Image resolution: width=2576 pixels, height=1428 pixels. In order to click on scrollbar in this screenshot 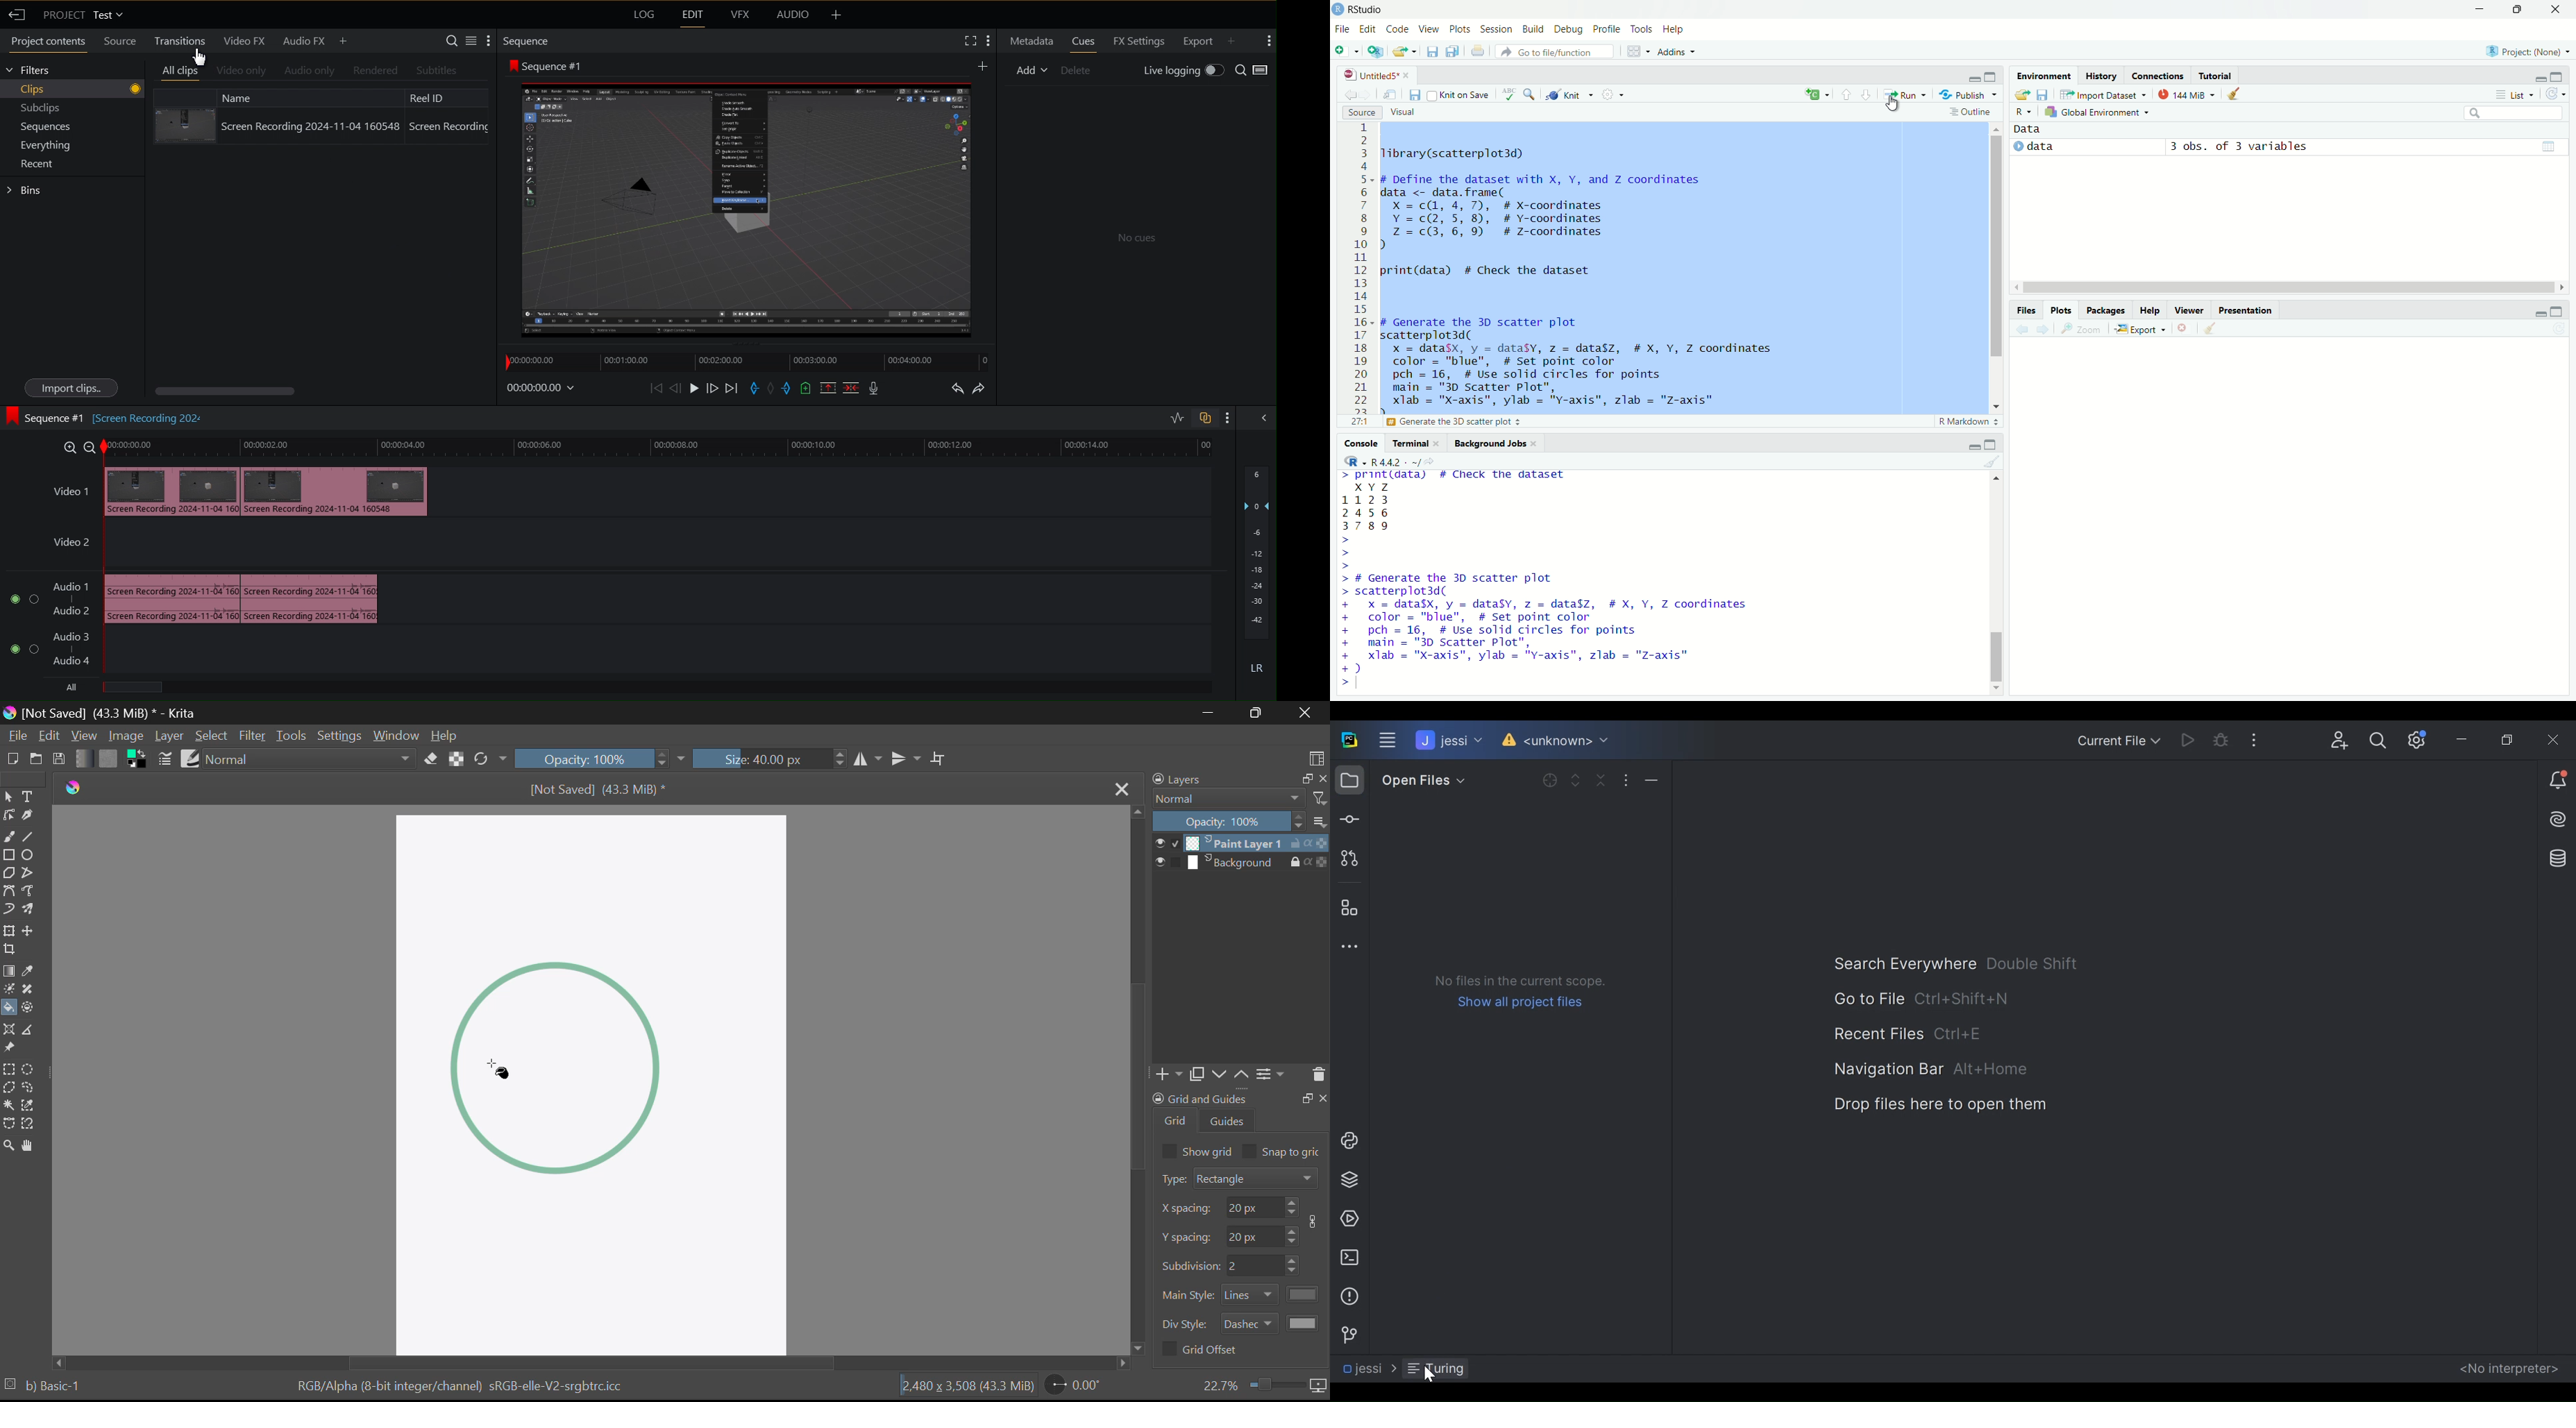, I will do `click(1996, 262)`.